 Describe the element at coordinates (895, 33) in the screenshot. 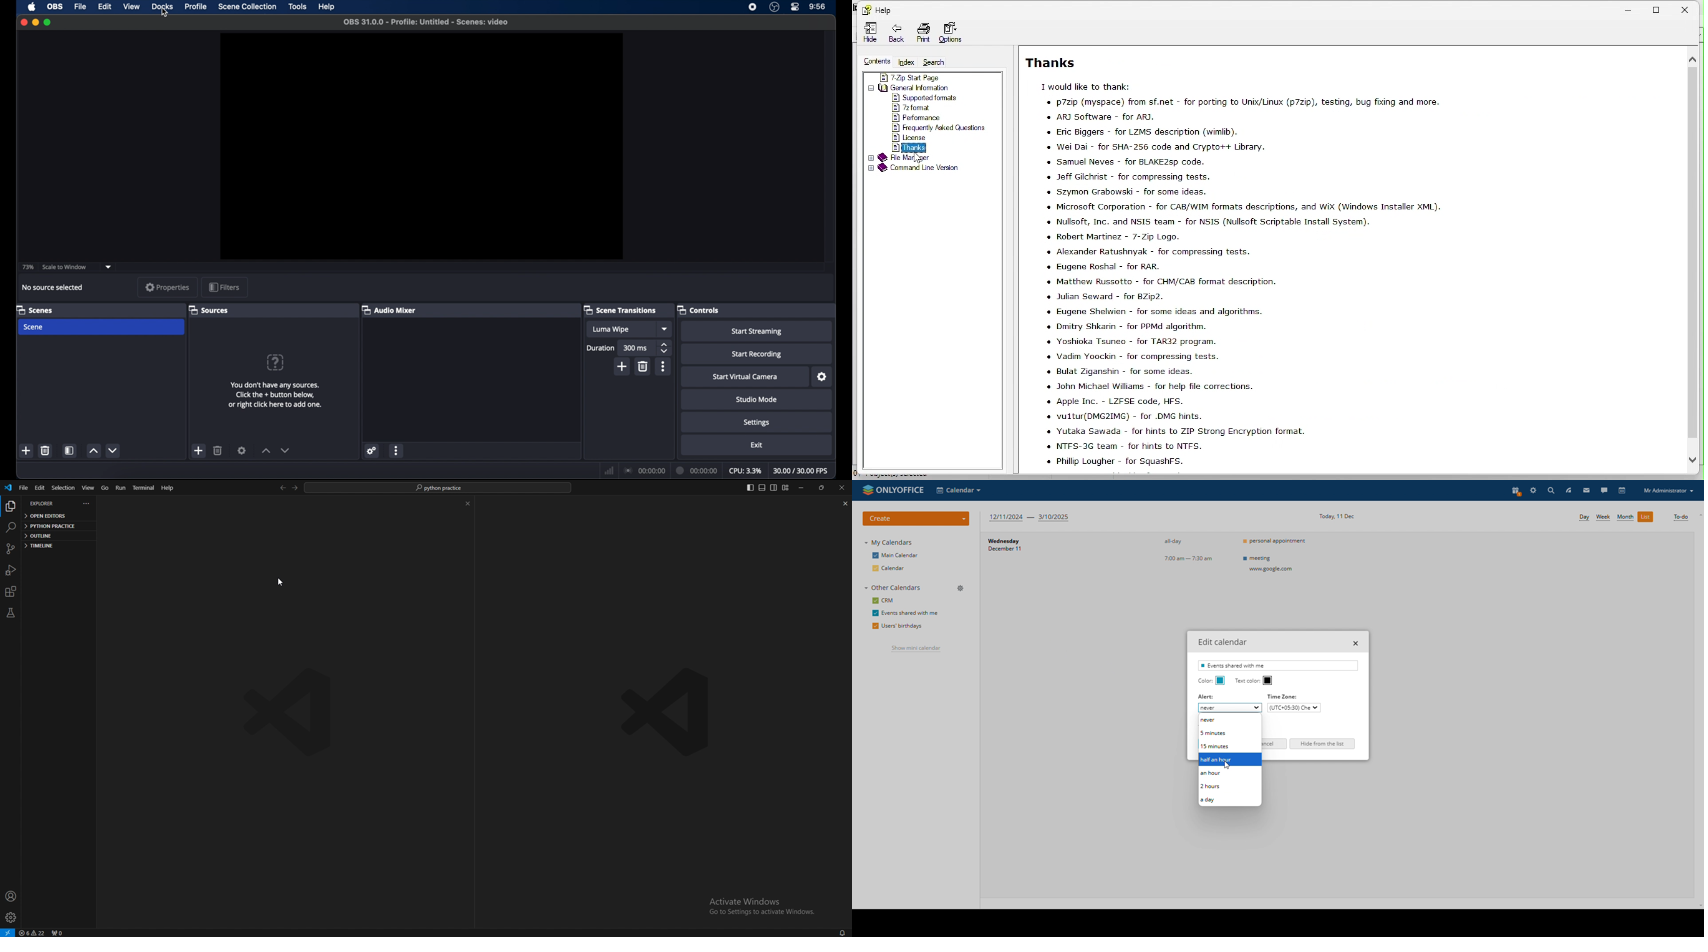

I see `Back` at that location.